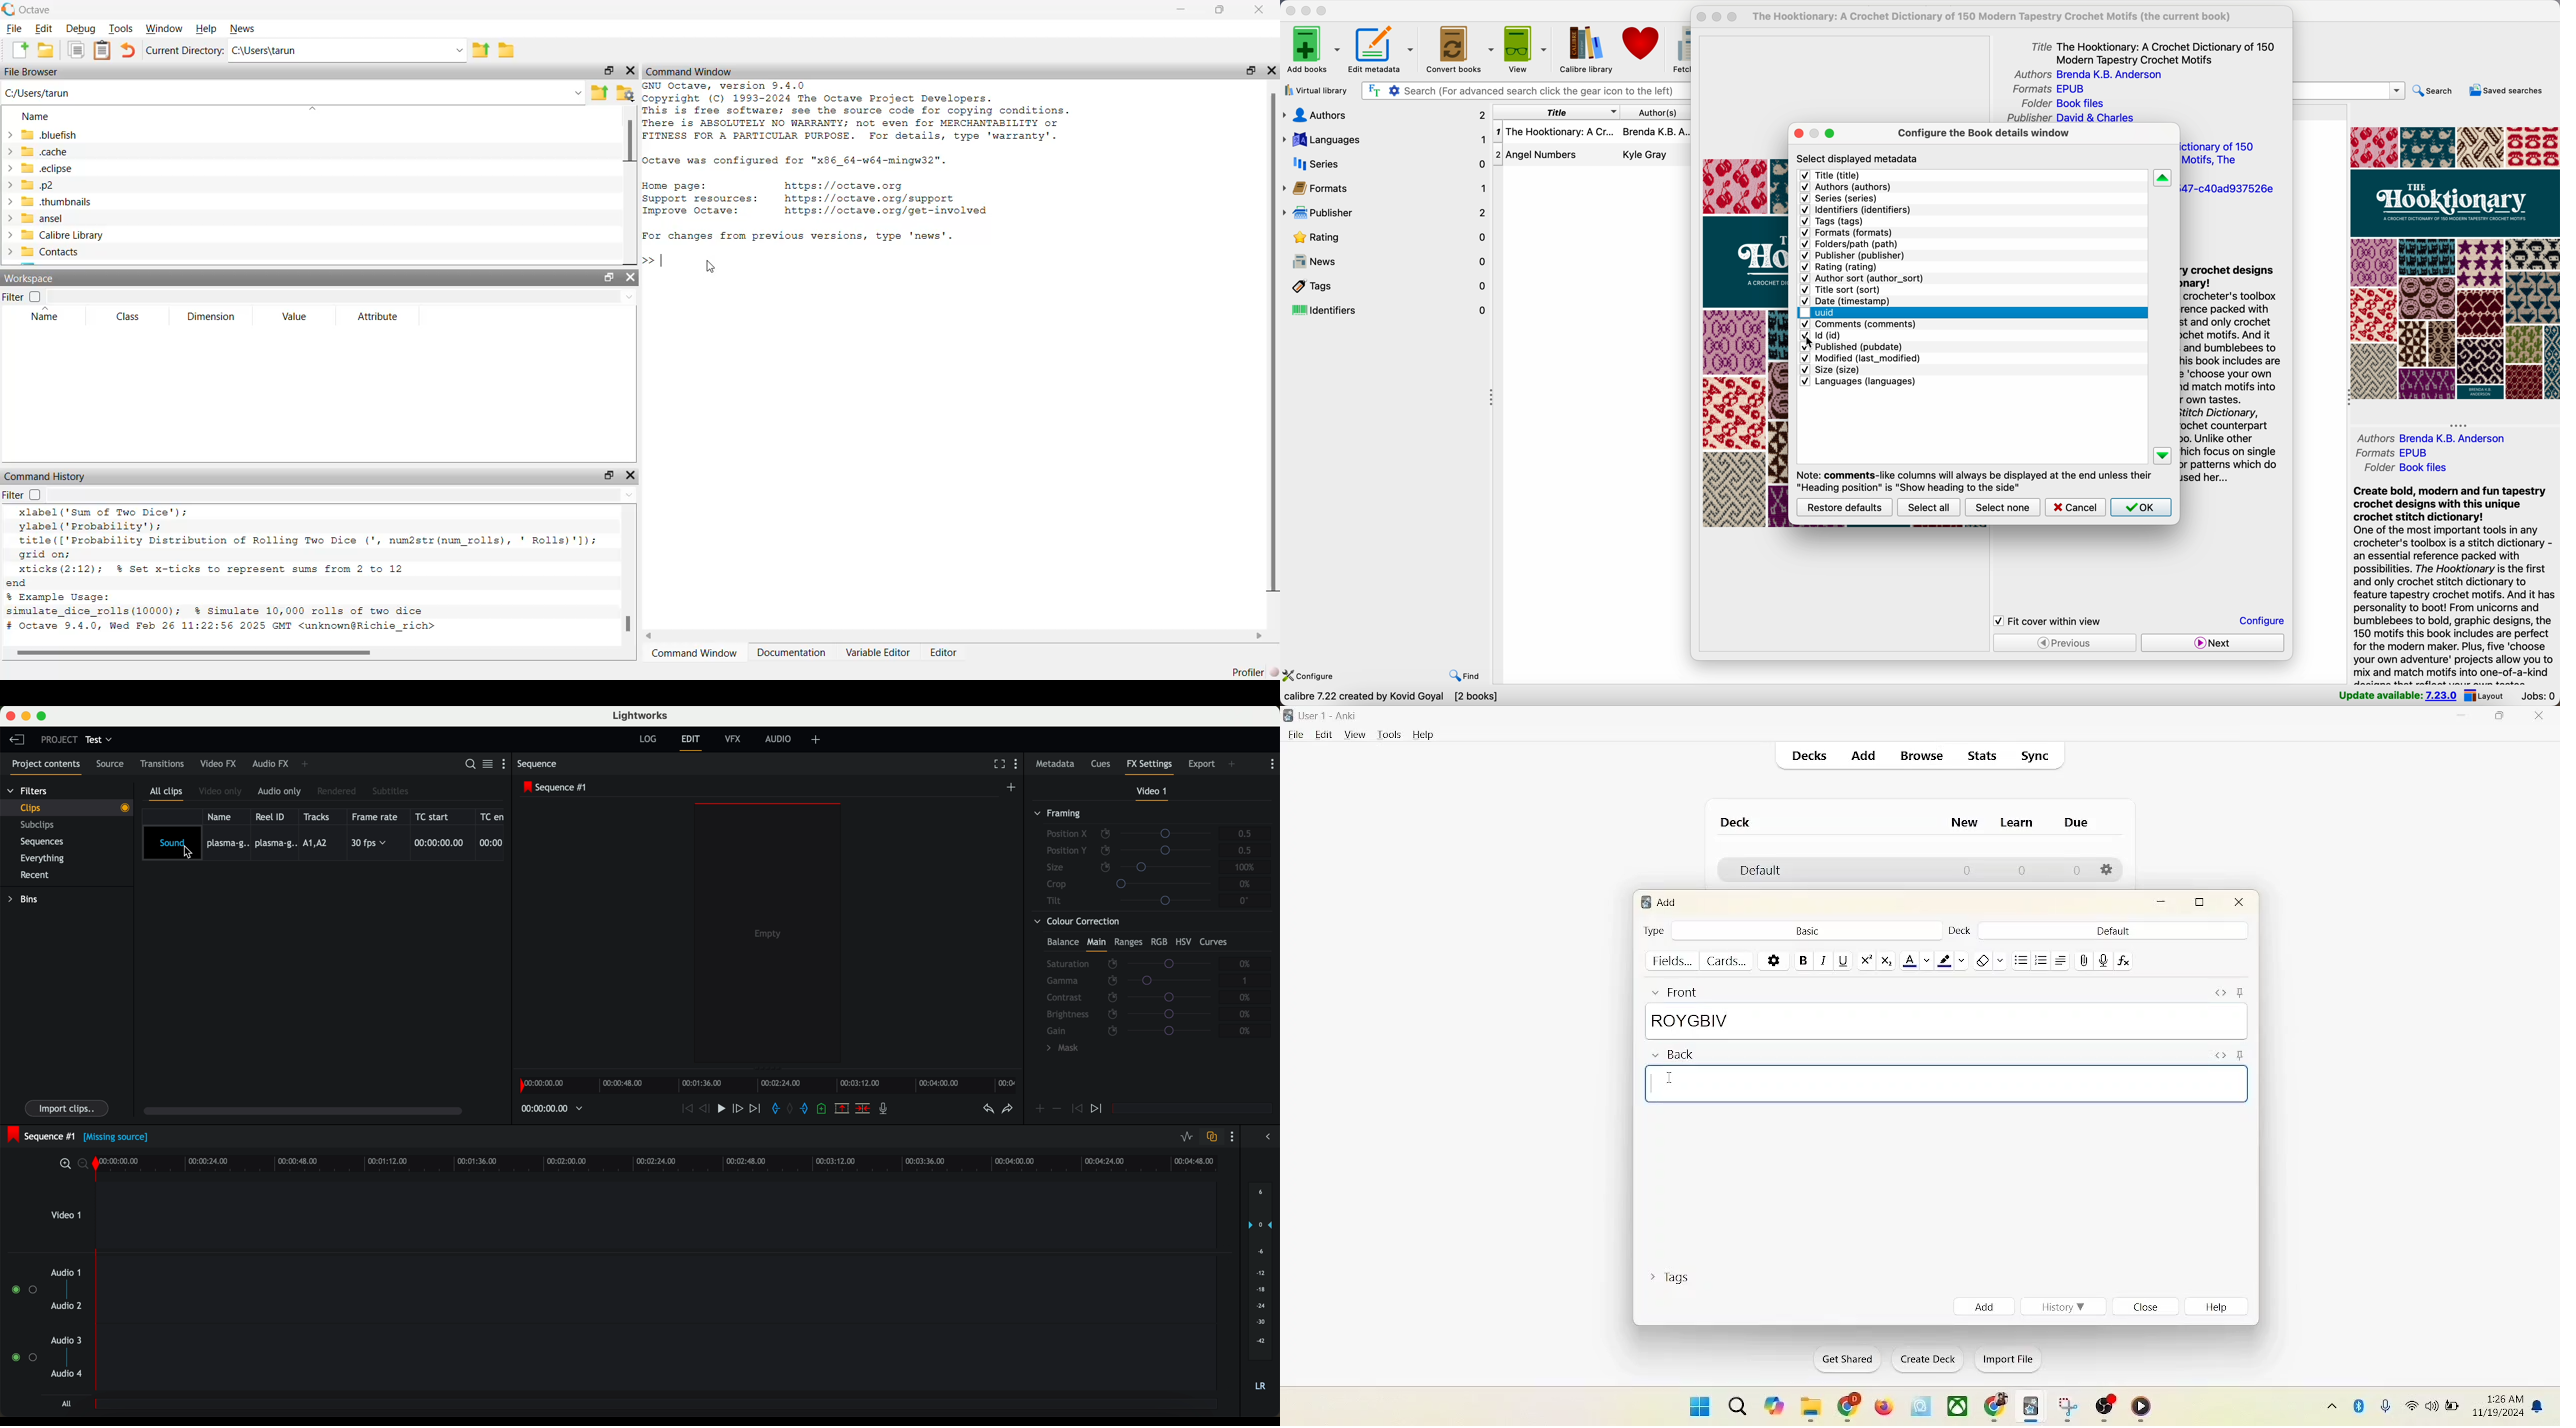 Image resolution: width=2576 pixels, height=1428 pixels. What do you see at coordinates (509, 51) in the screenshot?
I see `Create a folder` at bounding box center [509, 51].